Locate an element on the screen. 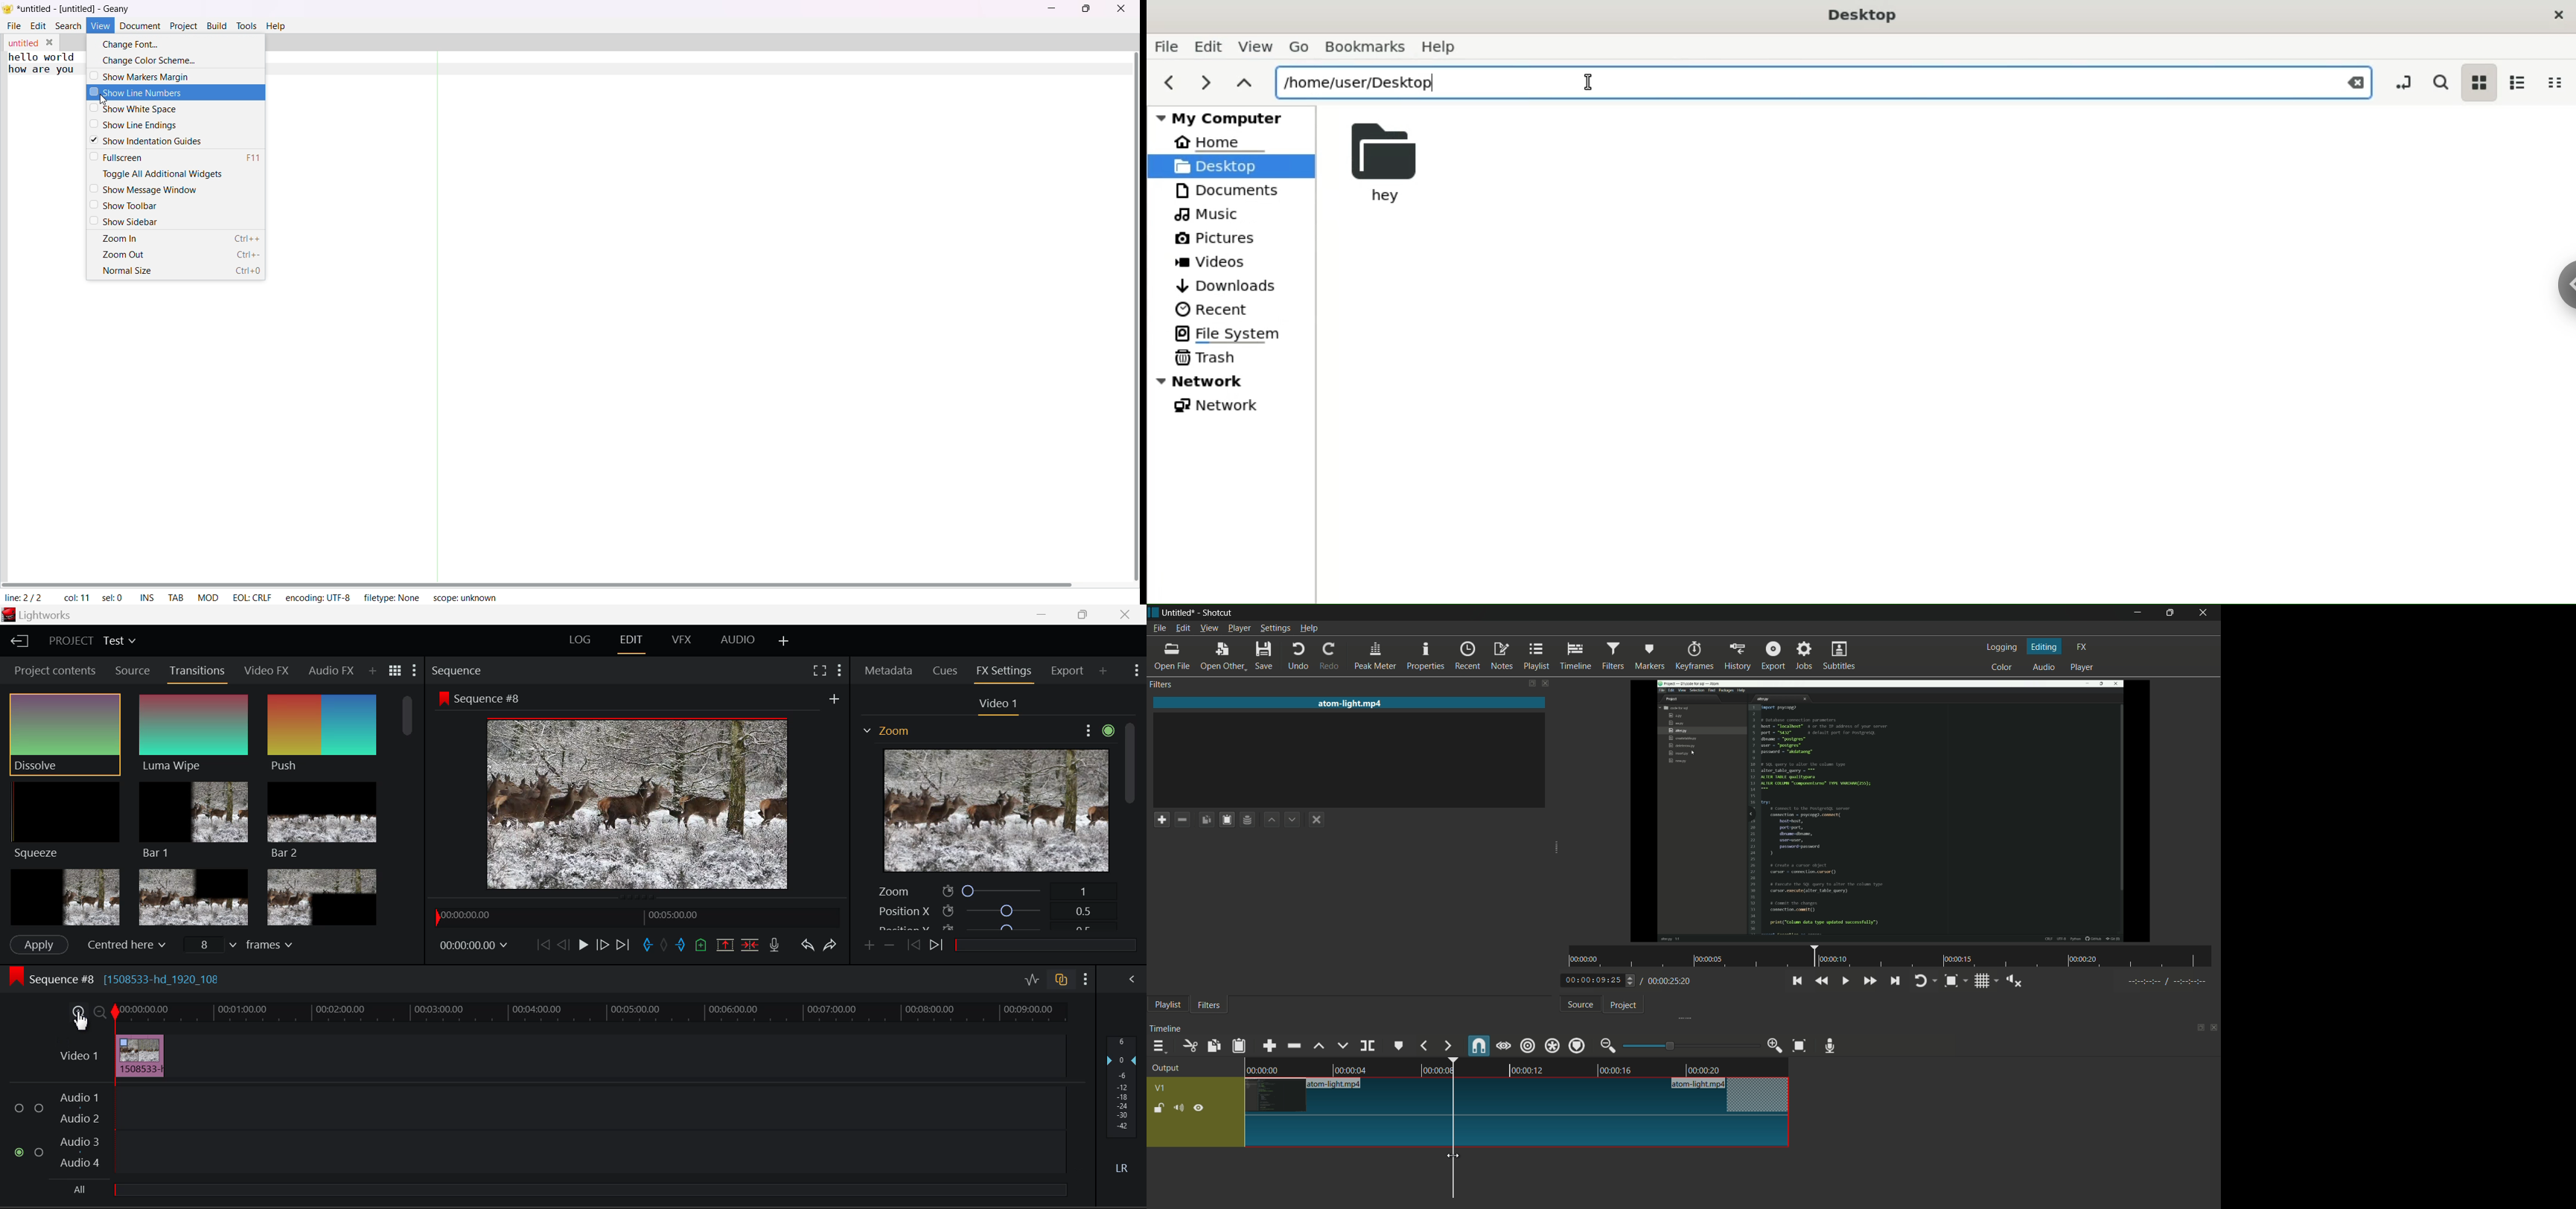  [1508533-hd_1920_108 is located at coordinates (164, 981).